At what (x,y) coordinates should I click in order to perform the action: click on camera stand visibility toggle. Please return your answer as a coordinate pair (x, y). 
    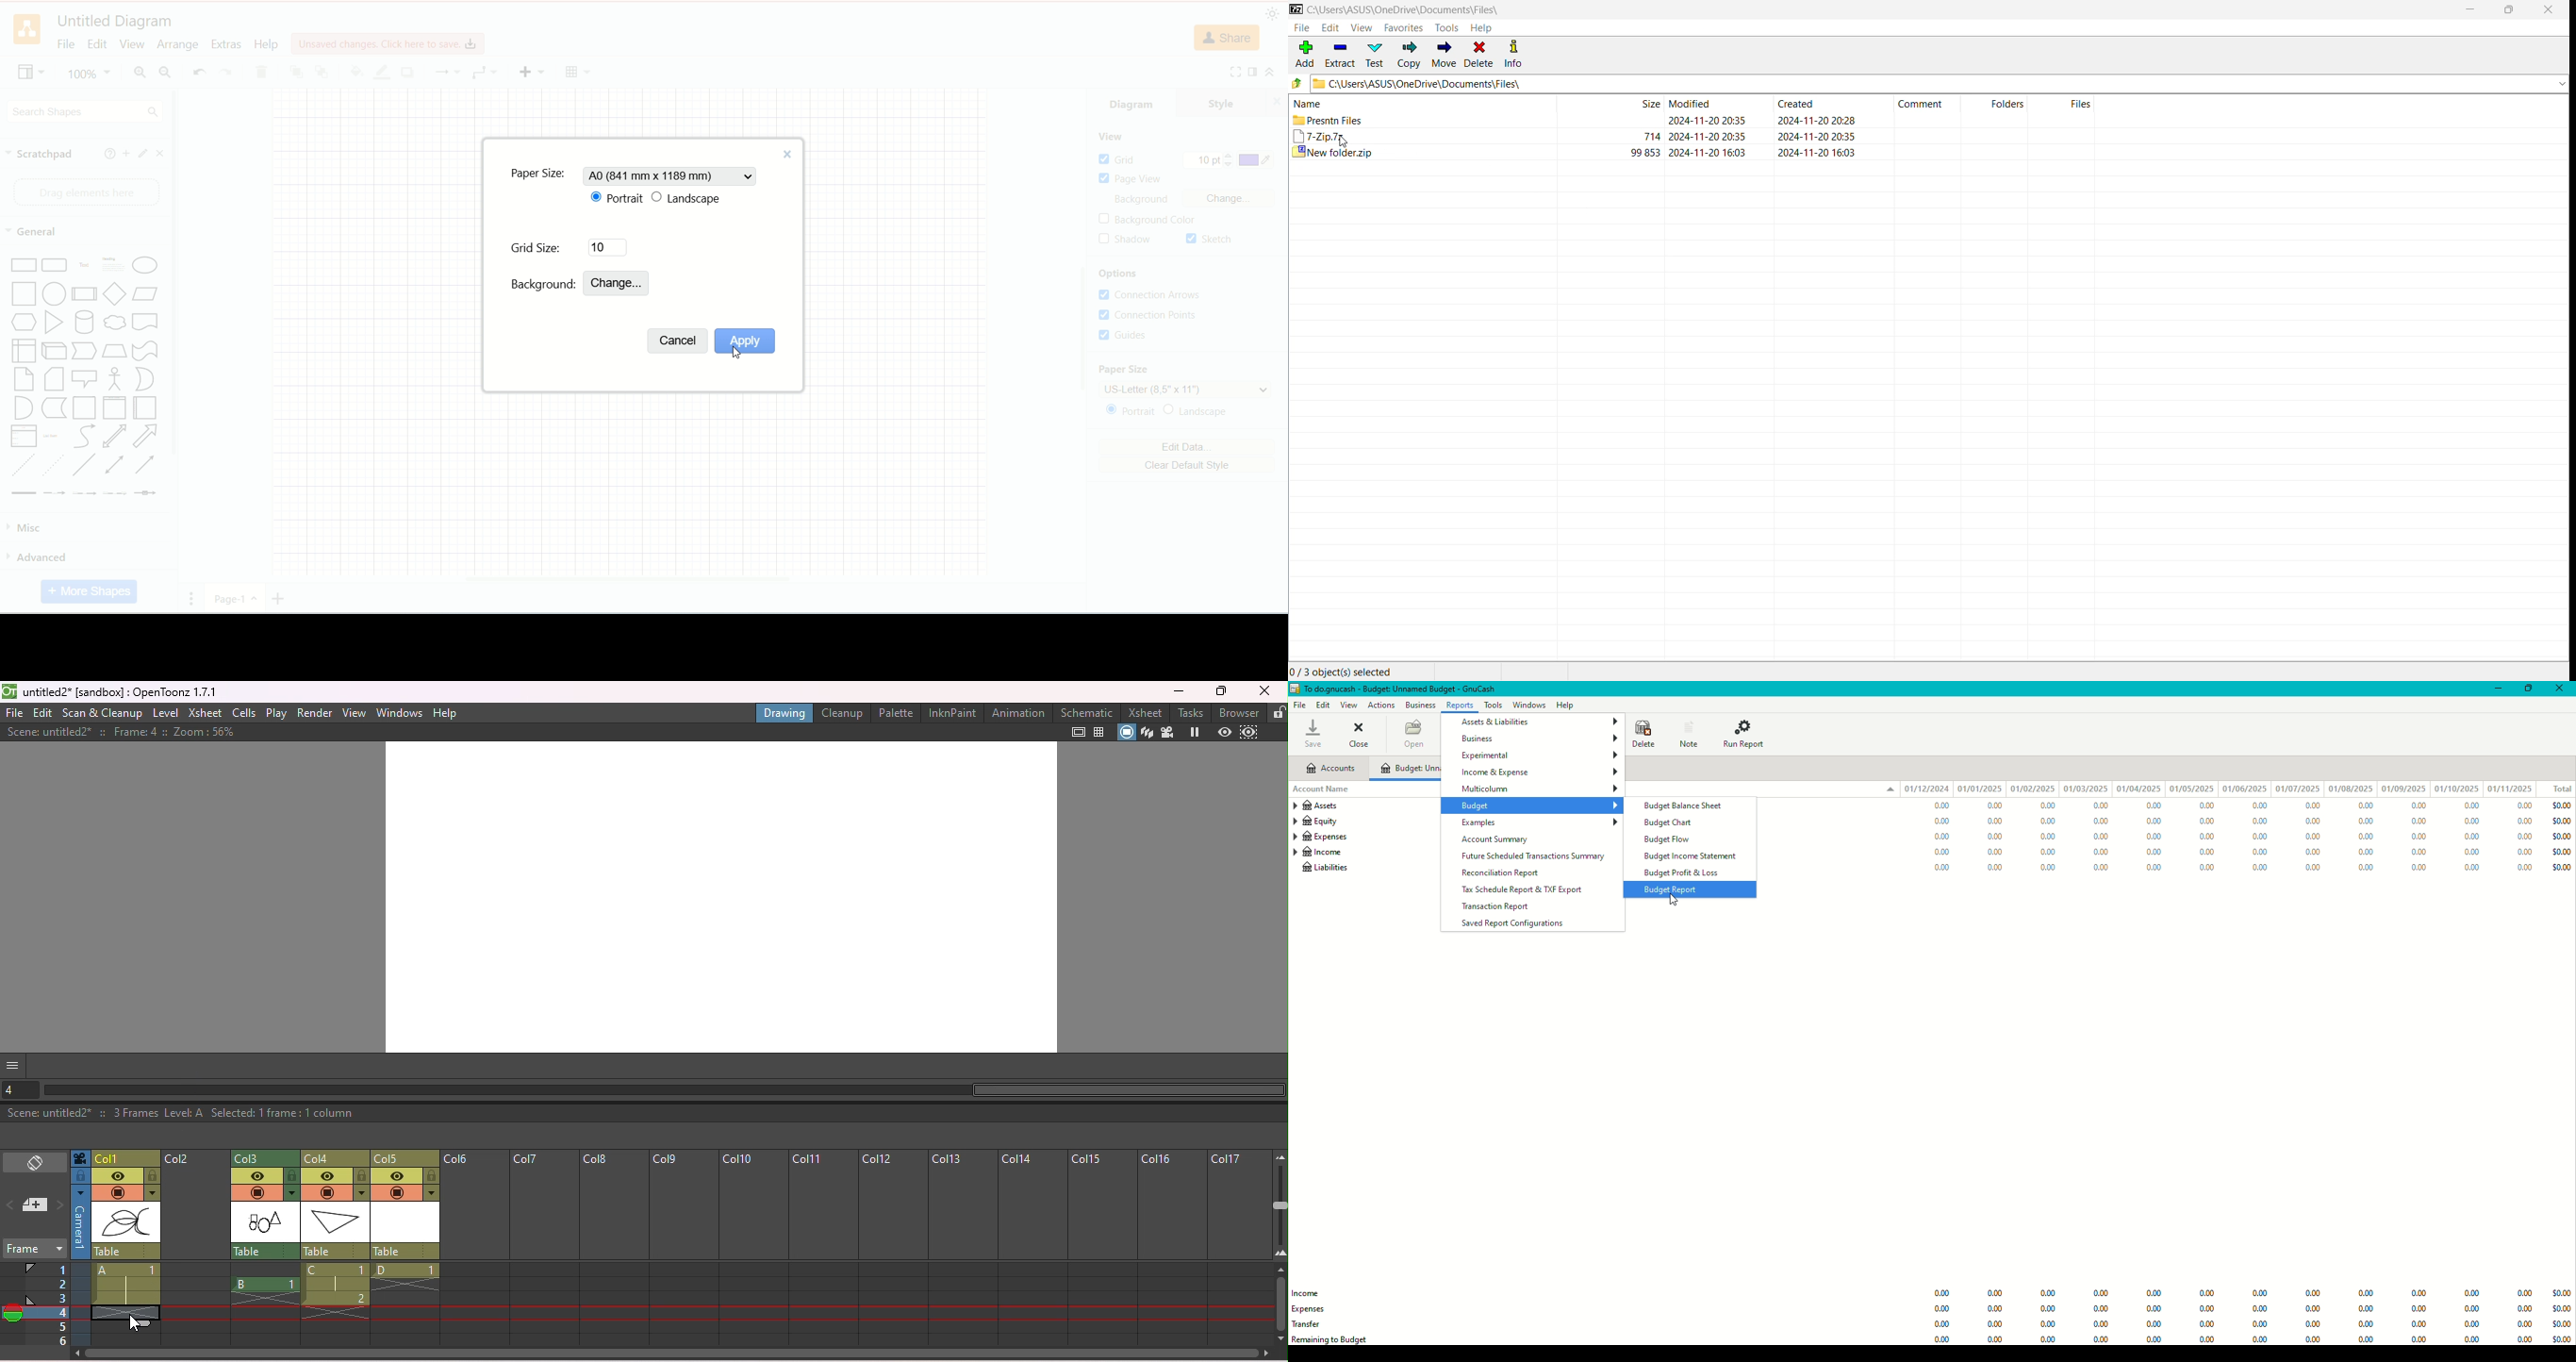
    Looking at the image, I should click on (397, 1194).